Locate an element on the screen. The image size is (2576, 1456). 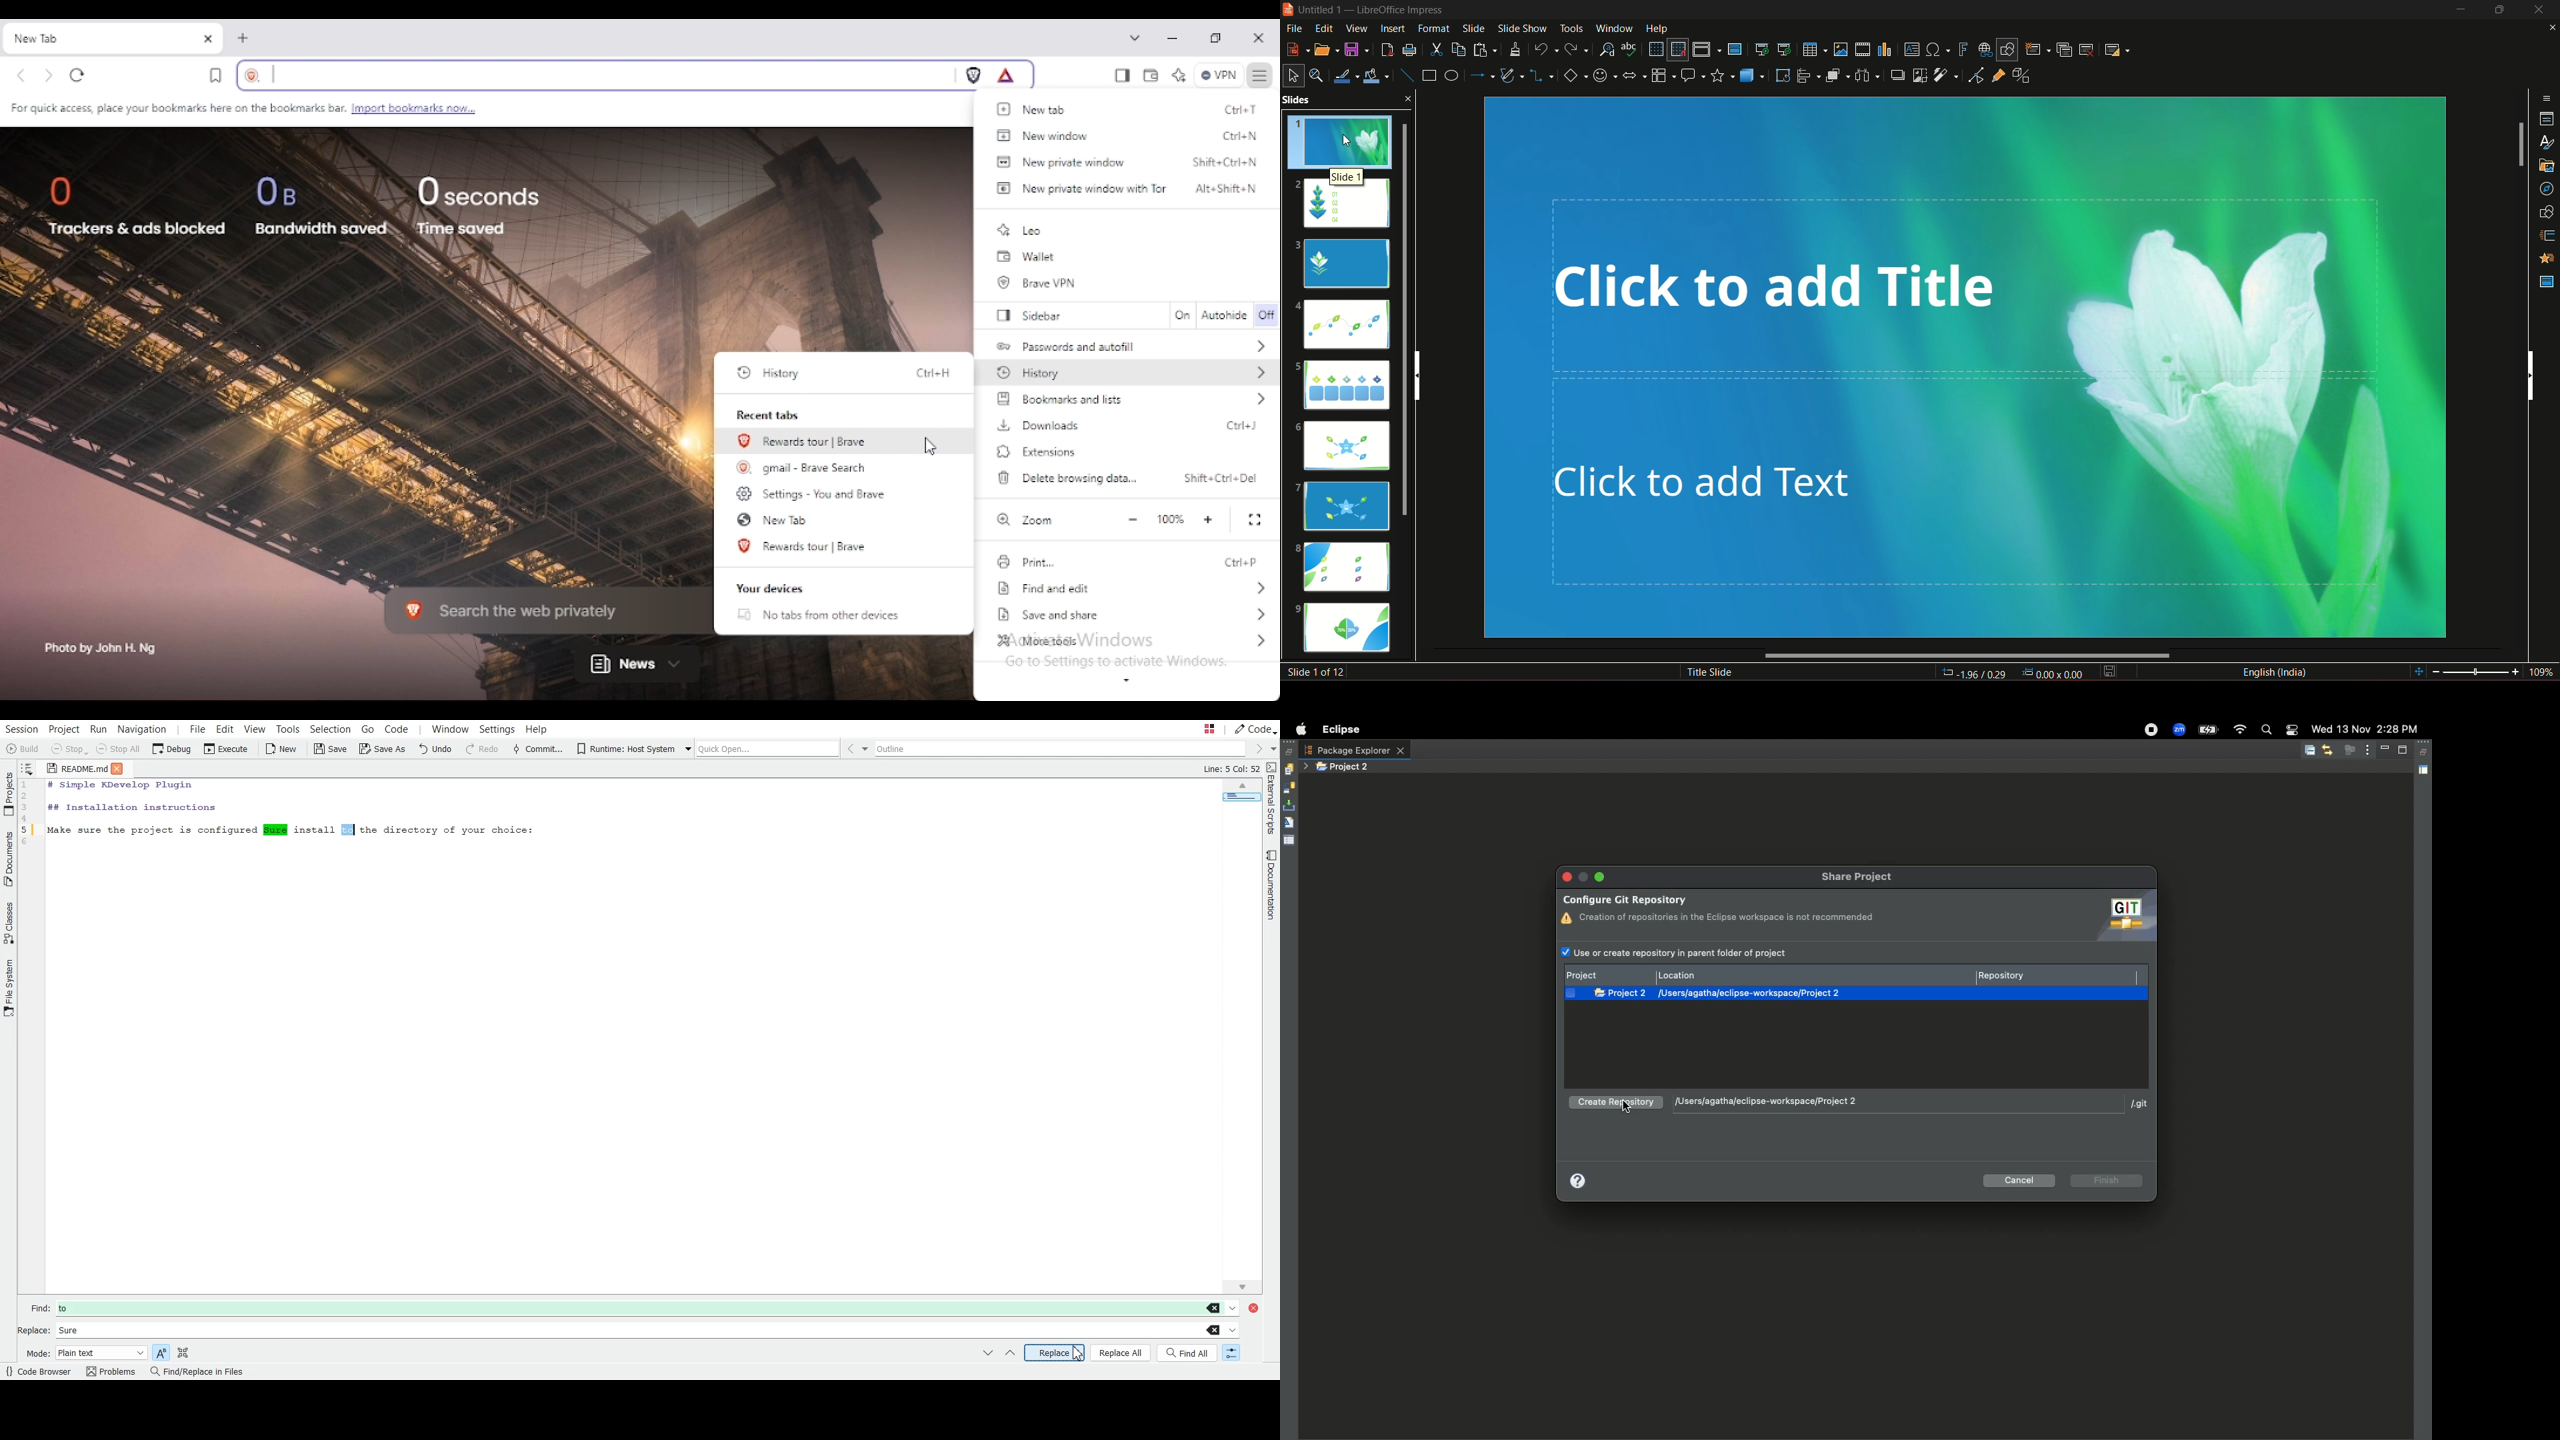
sidebar settings is located at coordinates (2547, 97).